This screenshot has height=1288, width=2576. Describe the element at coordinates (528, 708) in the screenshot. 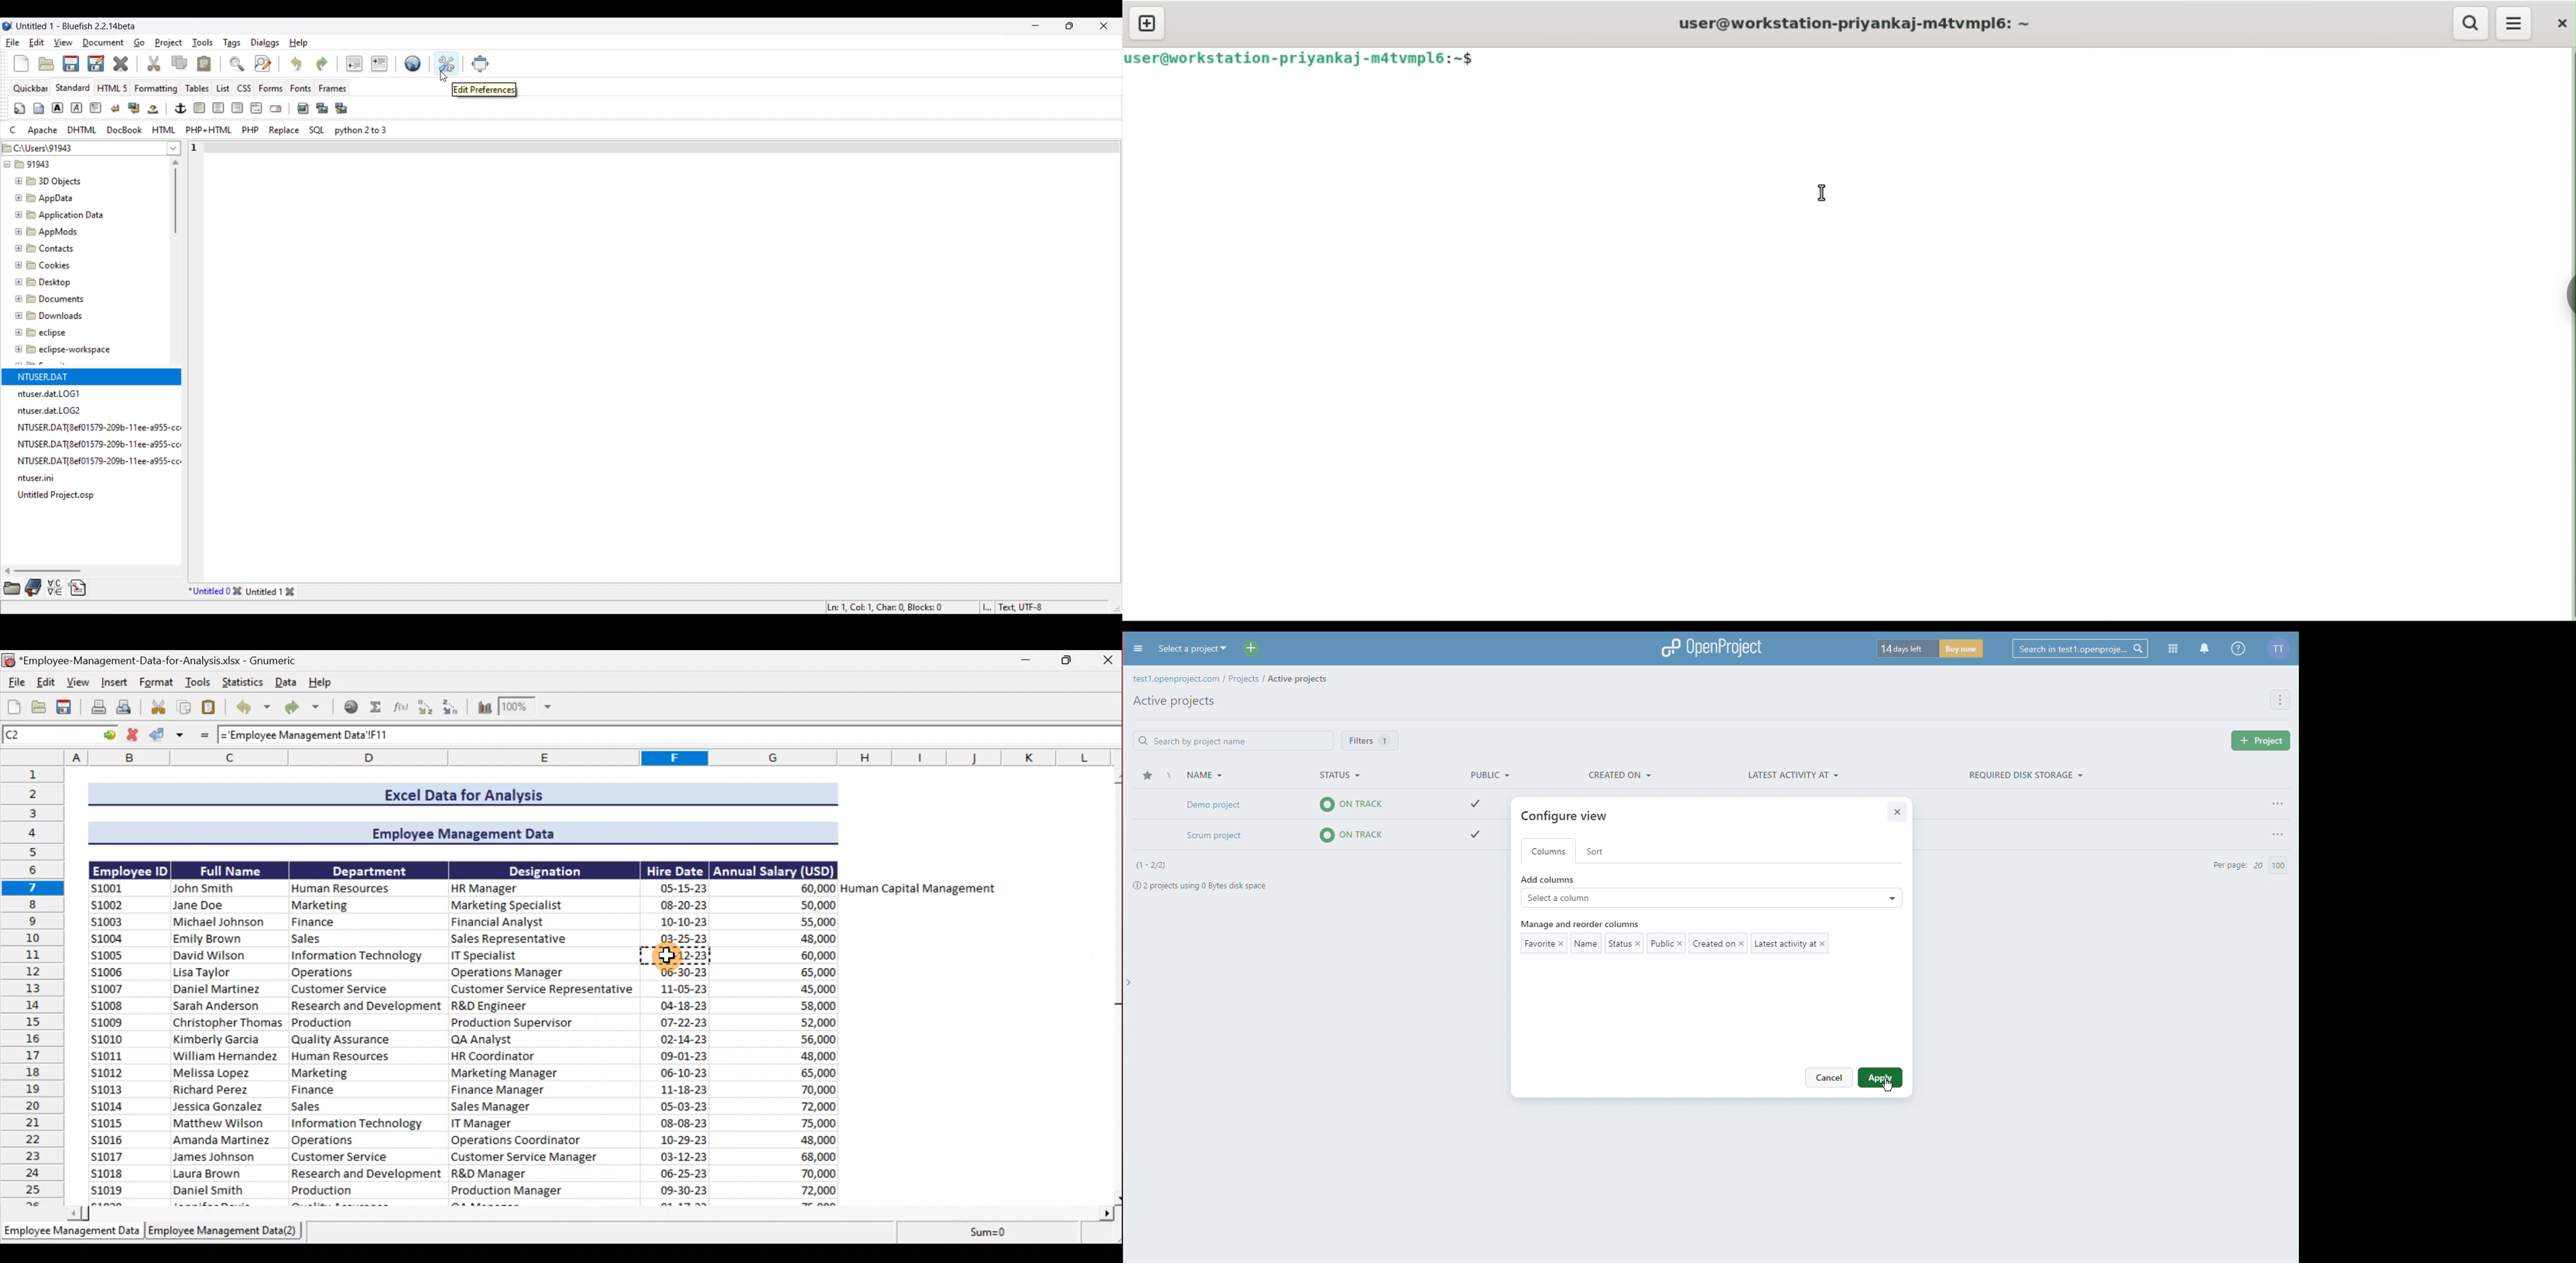

I see `Zoom` at that location.